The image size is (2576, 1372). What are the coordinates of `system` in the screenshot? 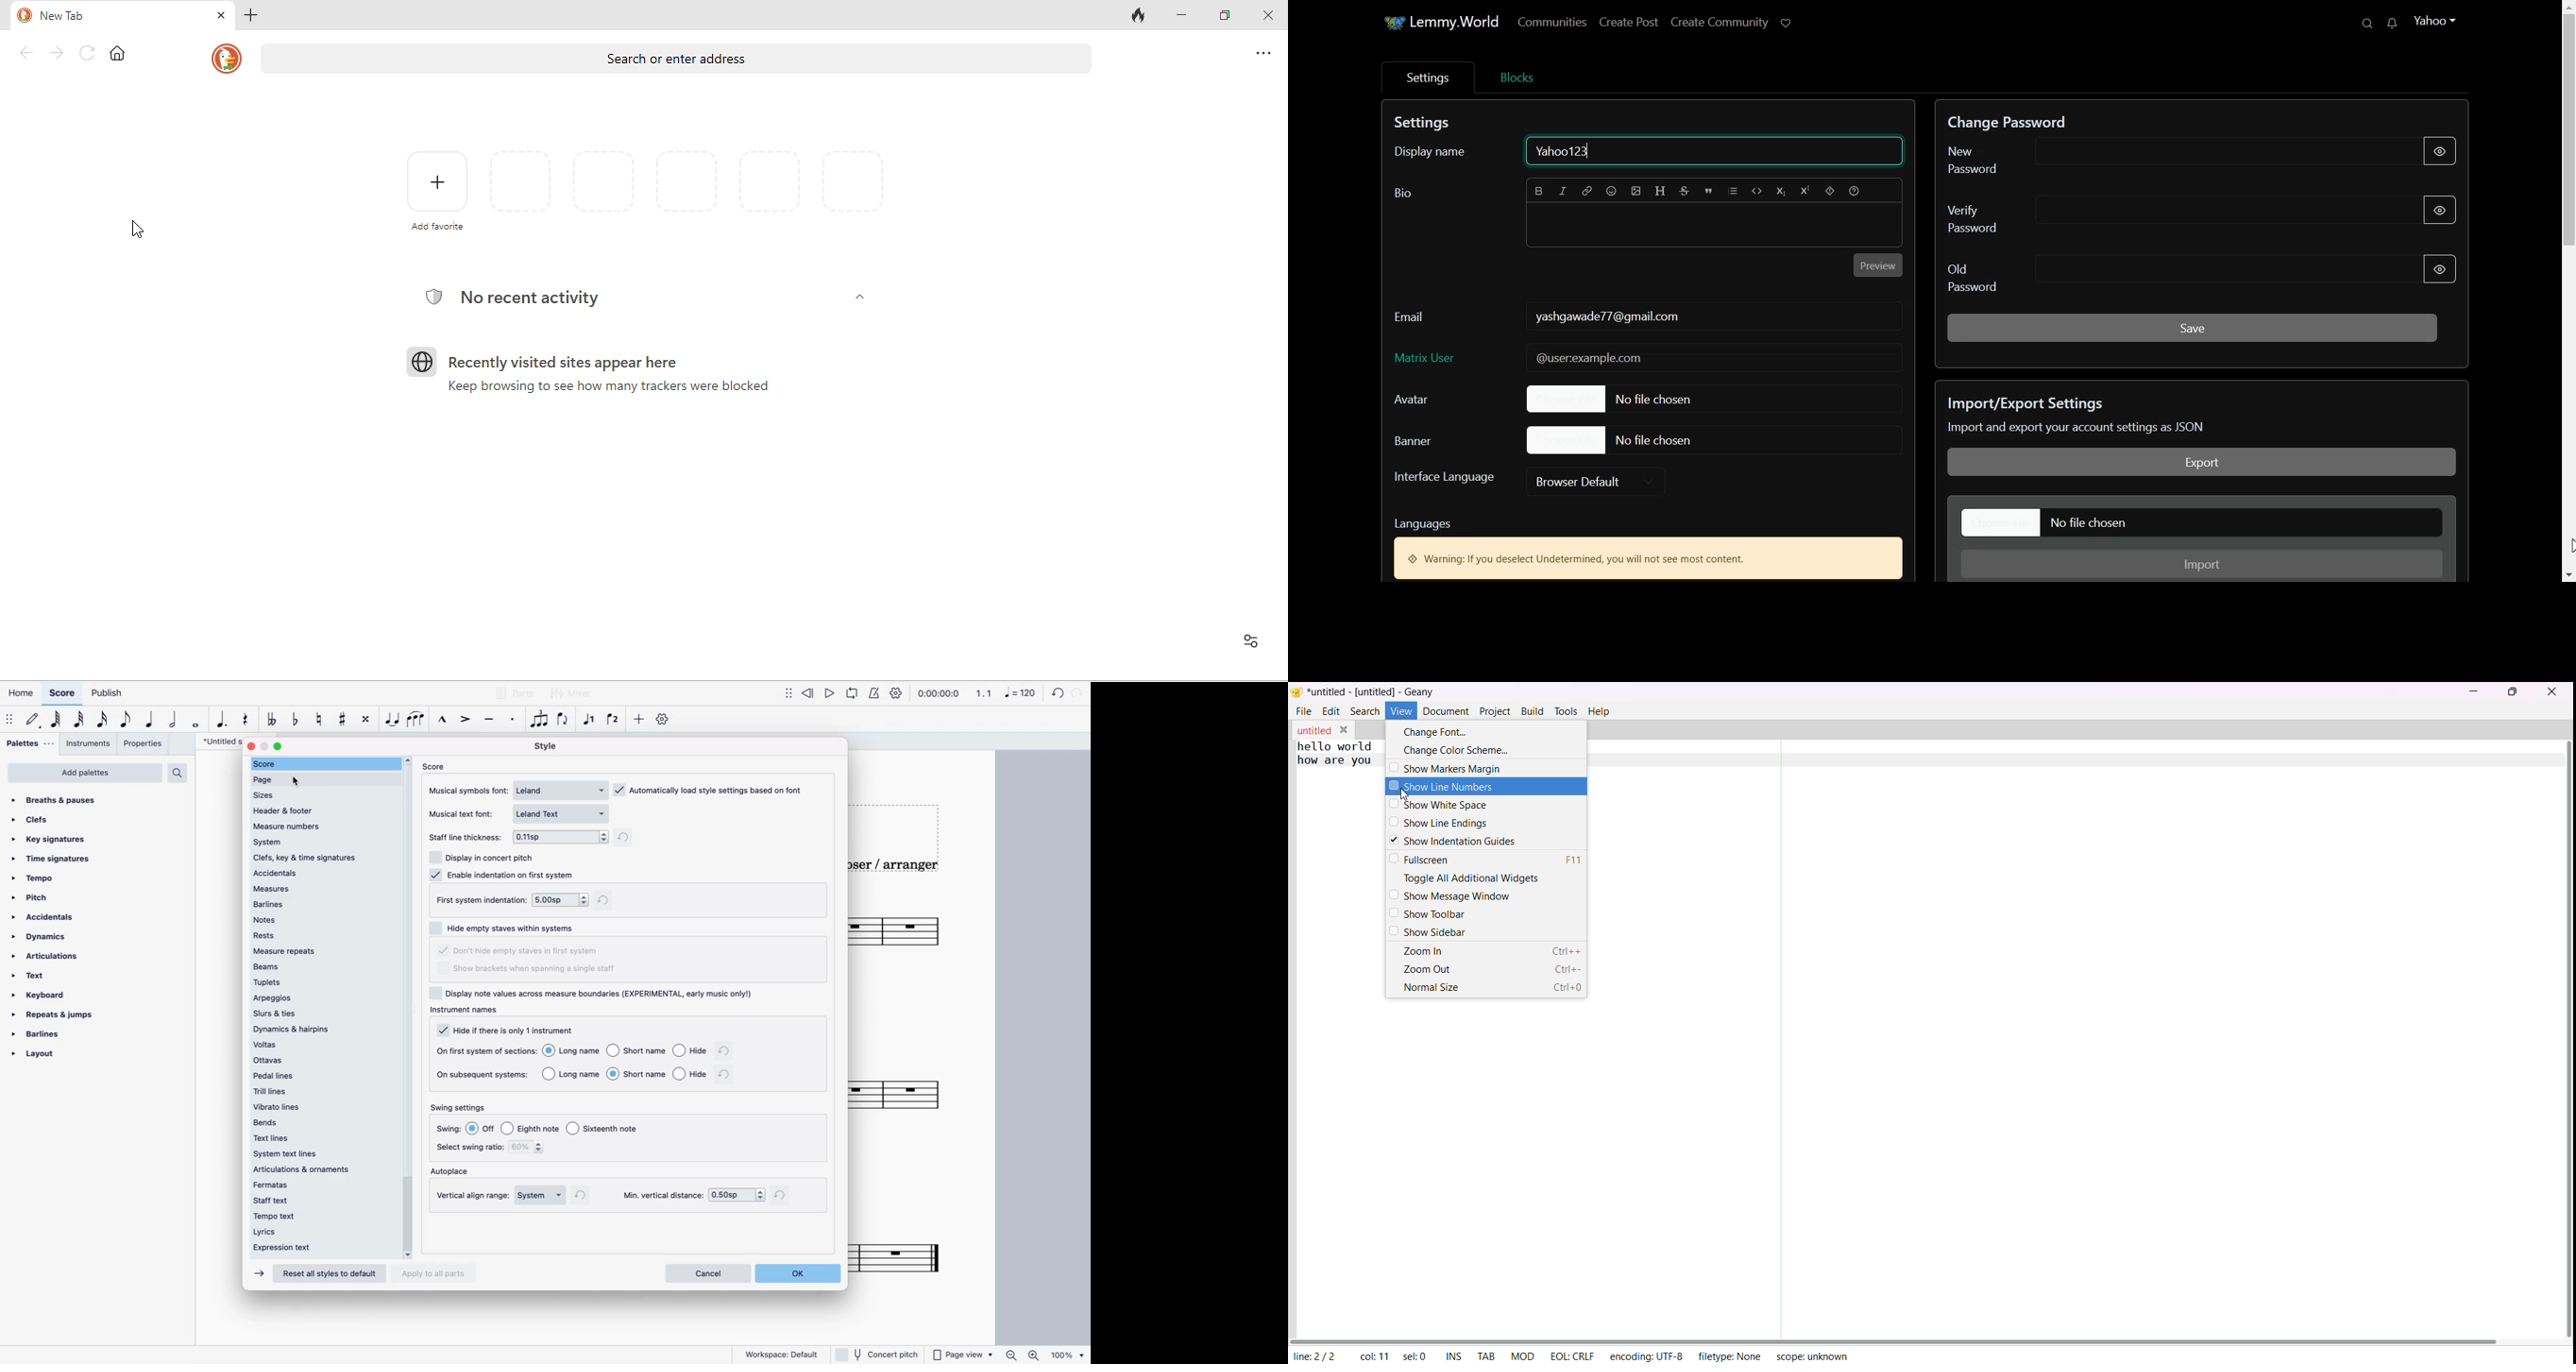 It's located at (321, 841).